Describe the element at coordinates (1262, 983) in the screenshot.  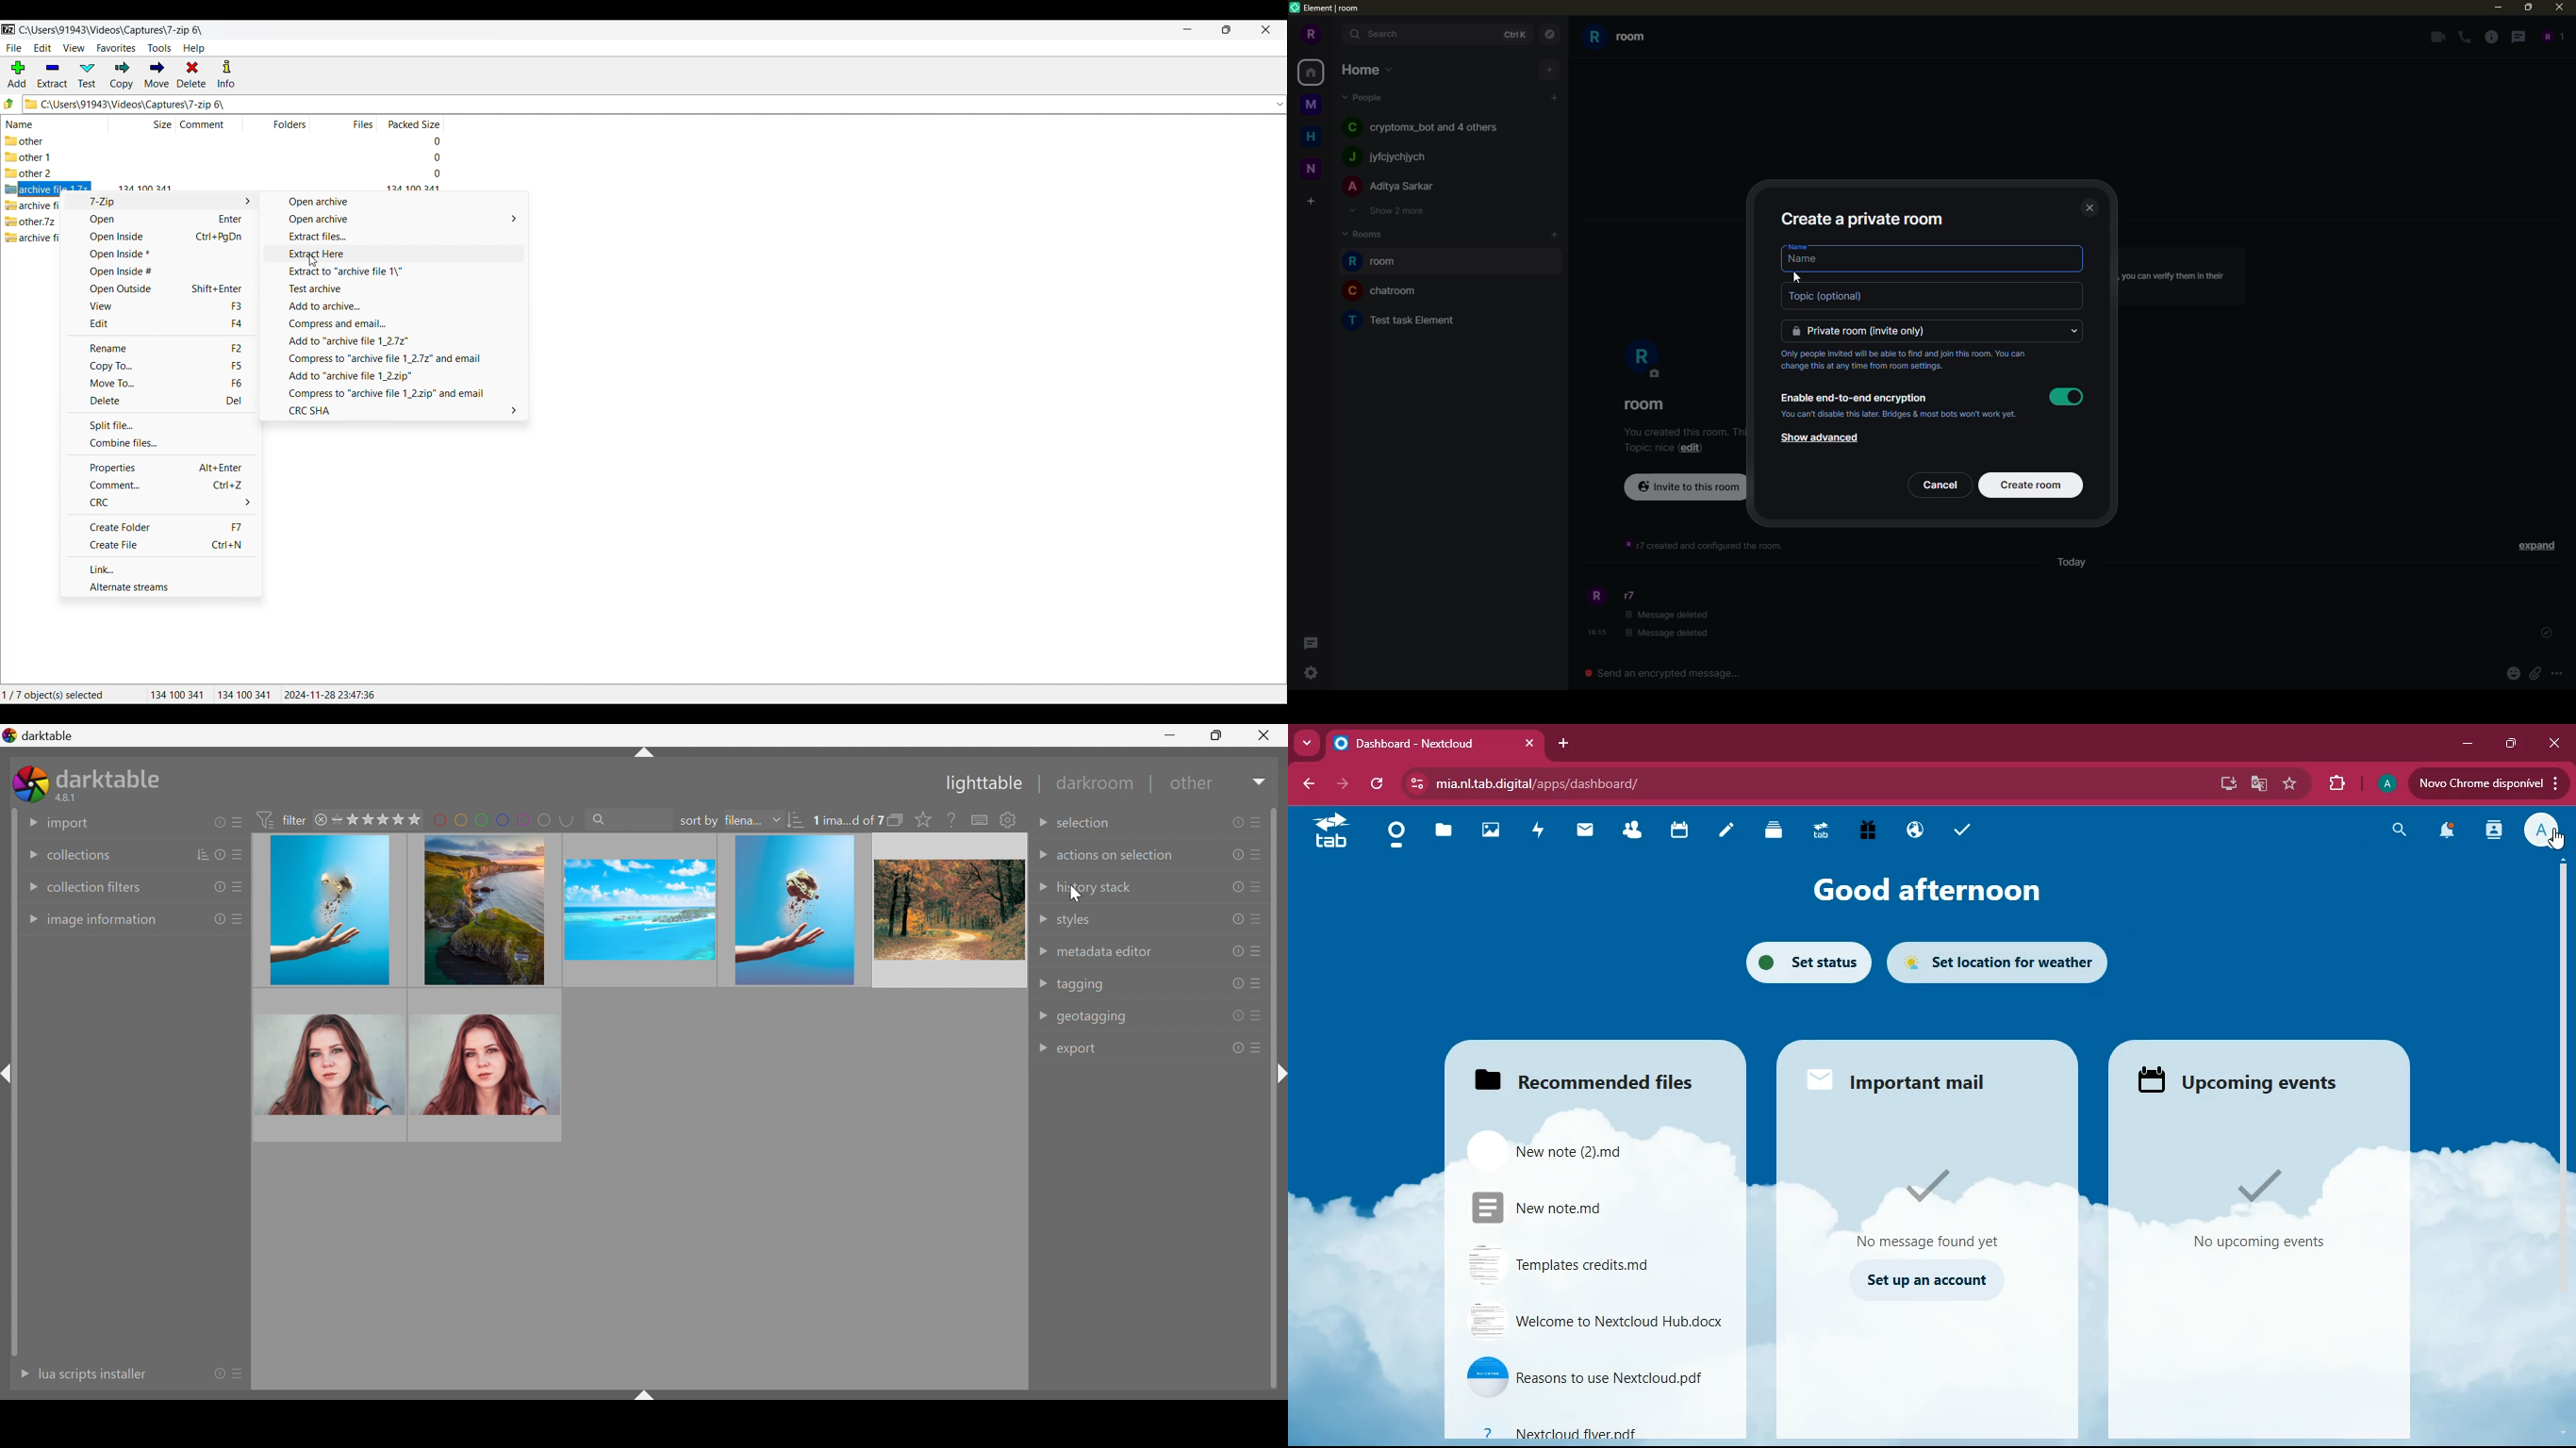
I see `presets` at that location.